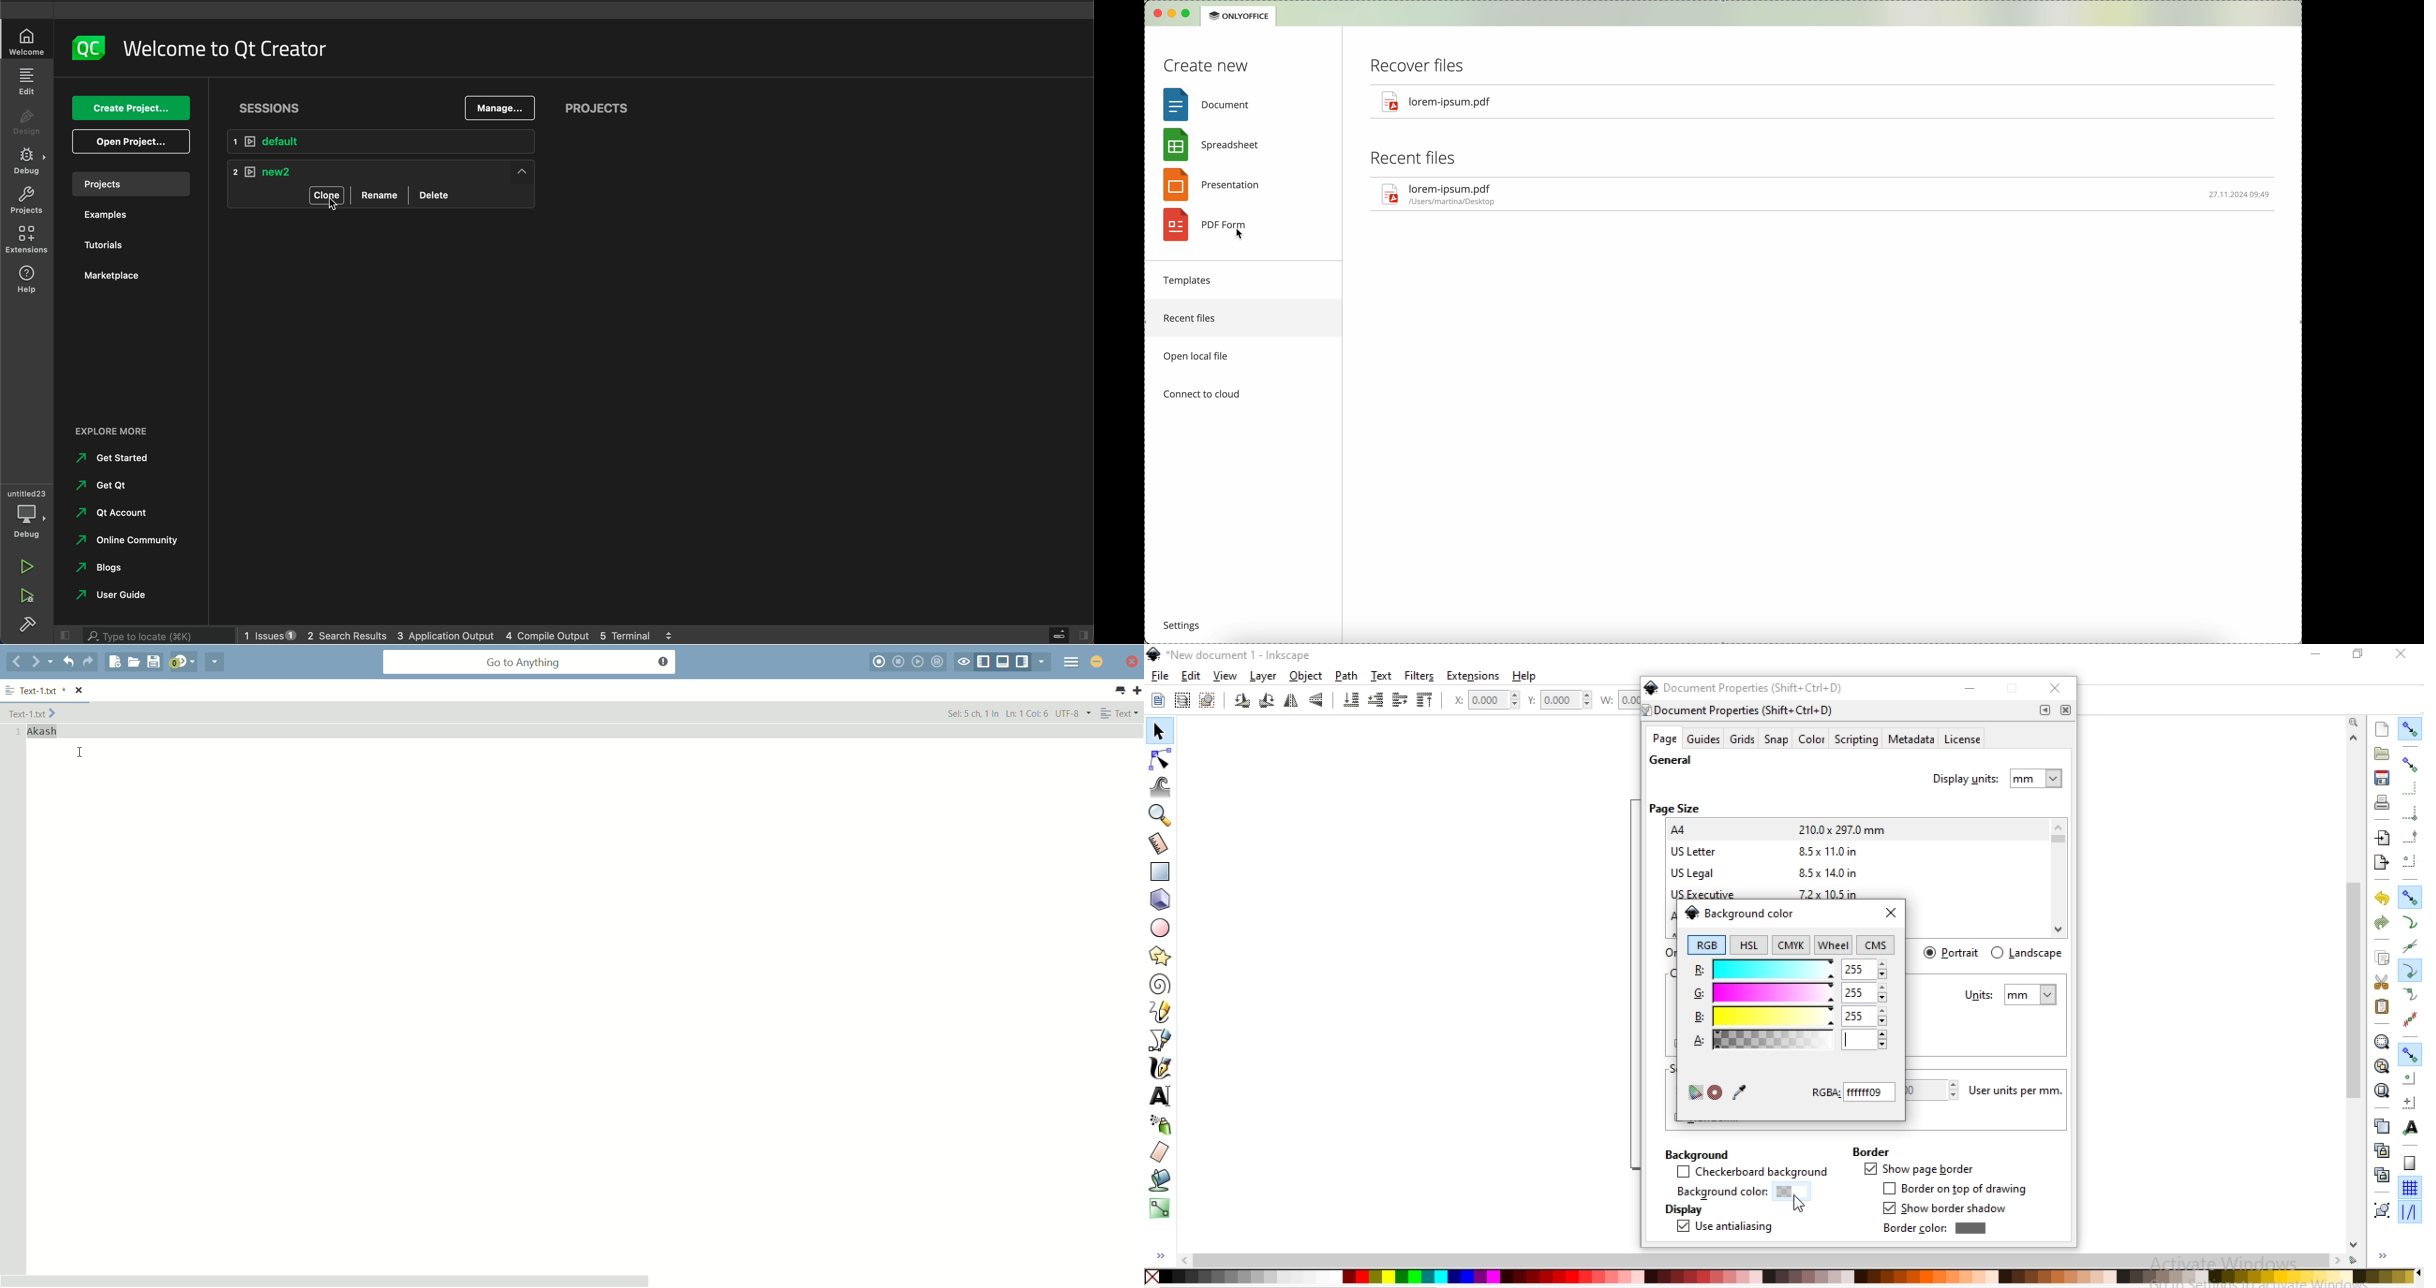 This screenshot has height=1288, width=2436. What do you see at coordinates (2381, 1042) in the screenshot?
I see `zoom to fit selection` at bounding box center [2381, 1042].